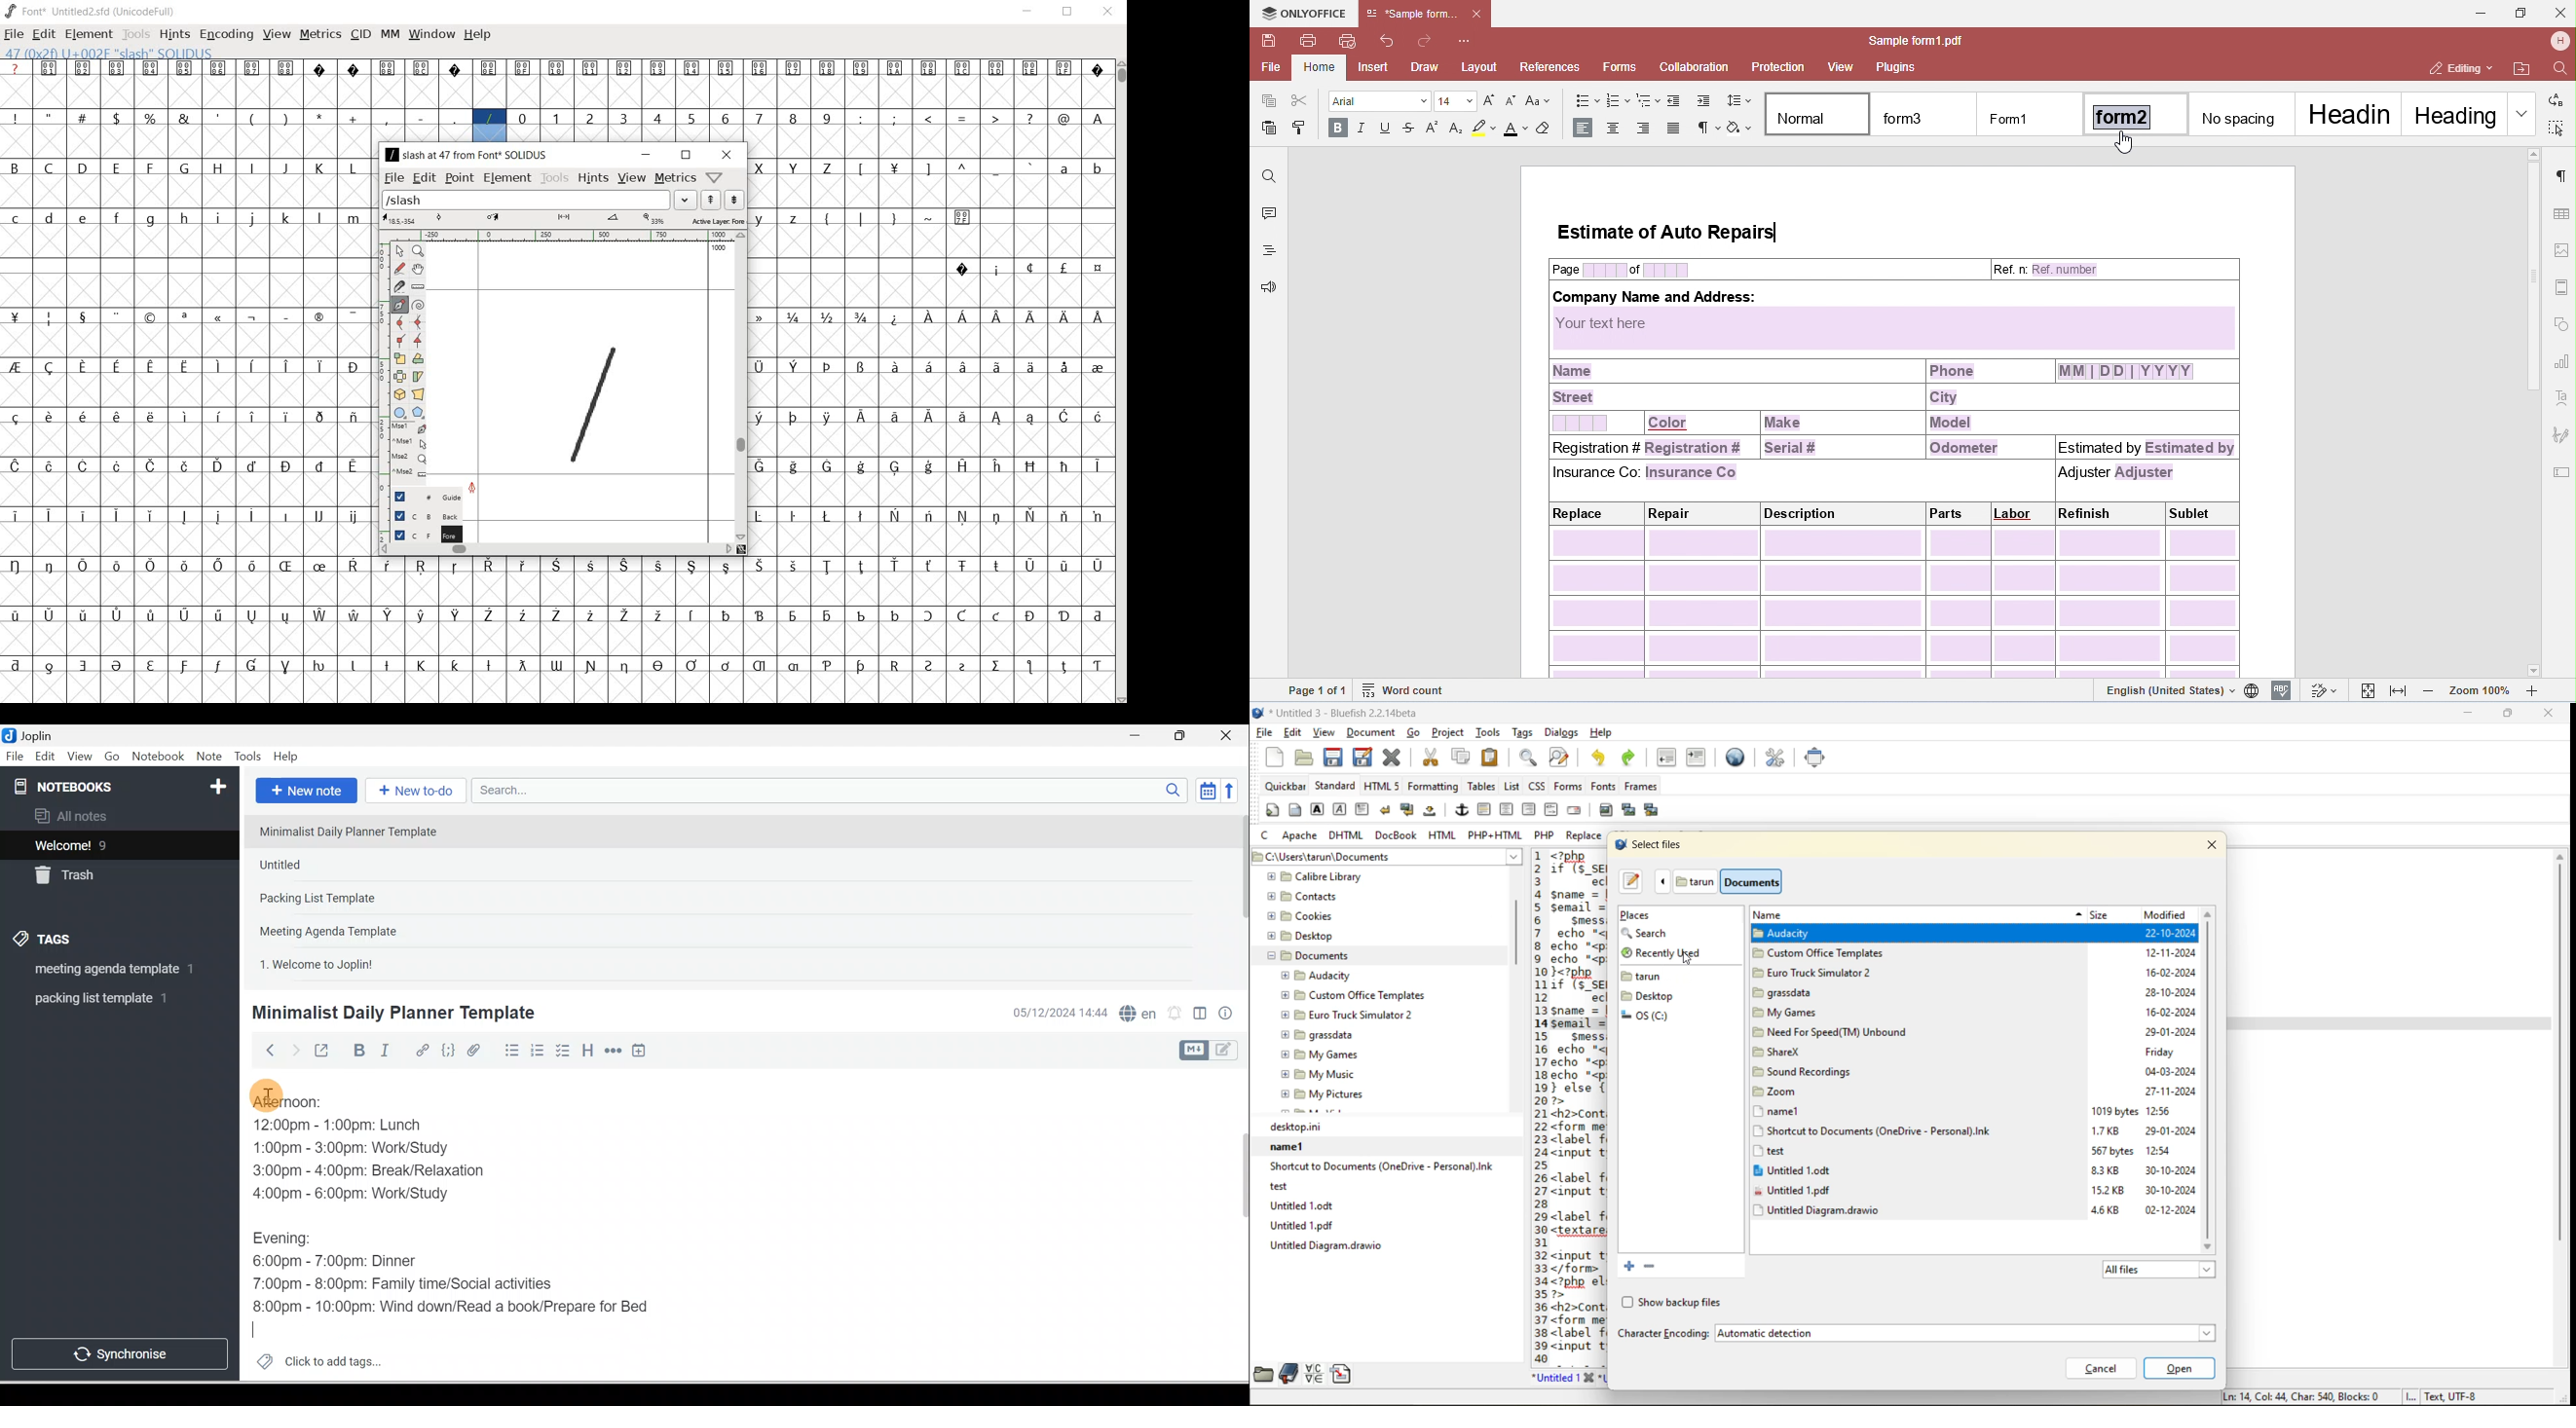 This screenshot has width=2576, height=1428. What do you see at coordinates (16, 755) in the screenshot?
I see `File` at bounding box center [16, 755].